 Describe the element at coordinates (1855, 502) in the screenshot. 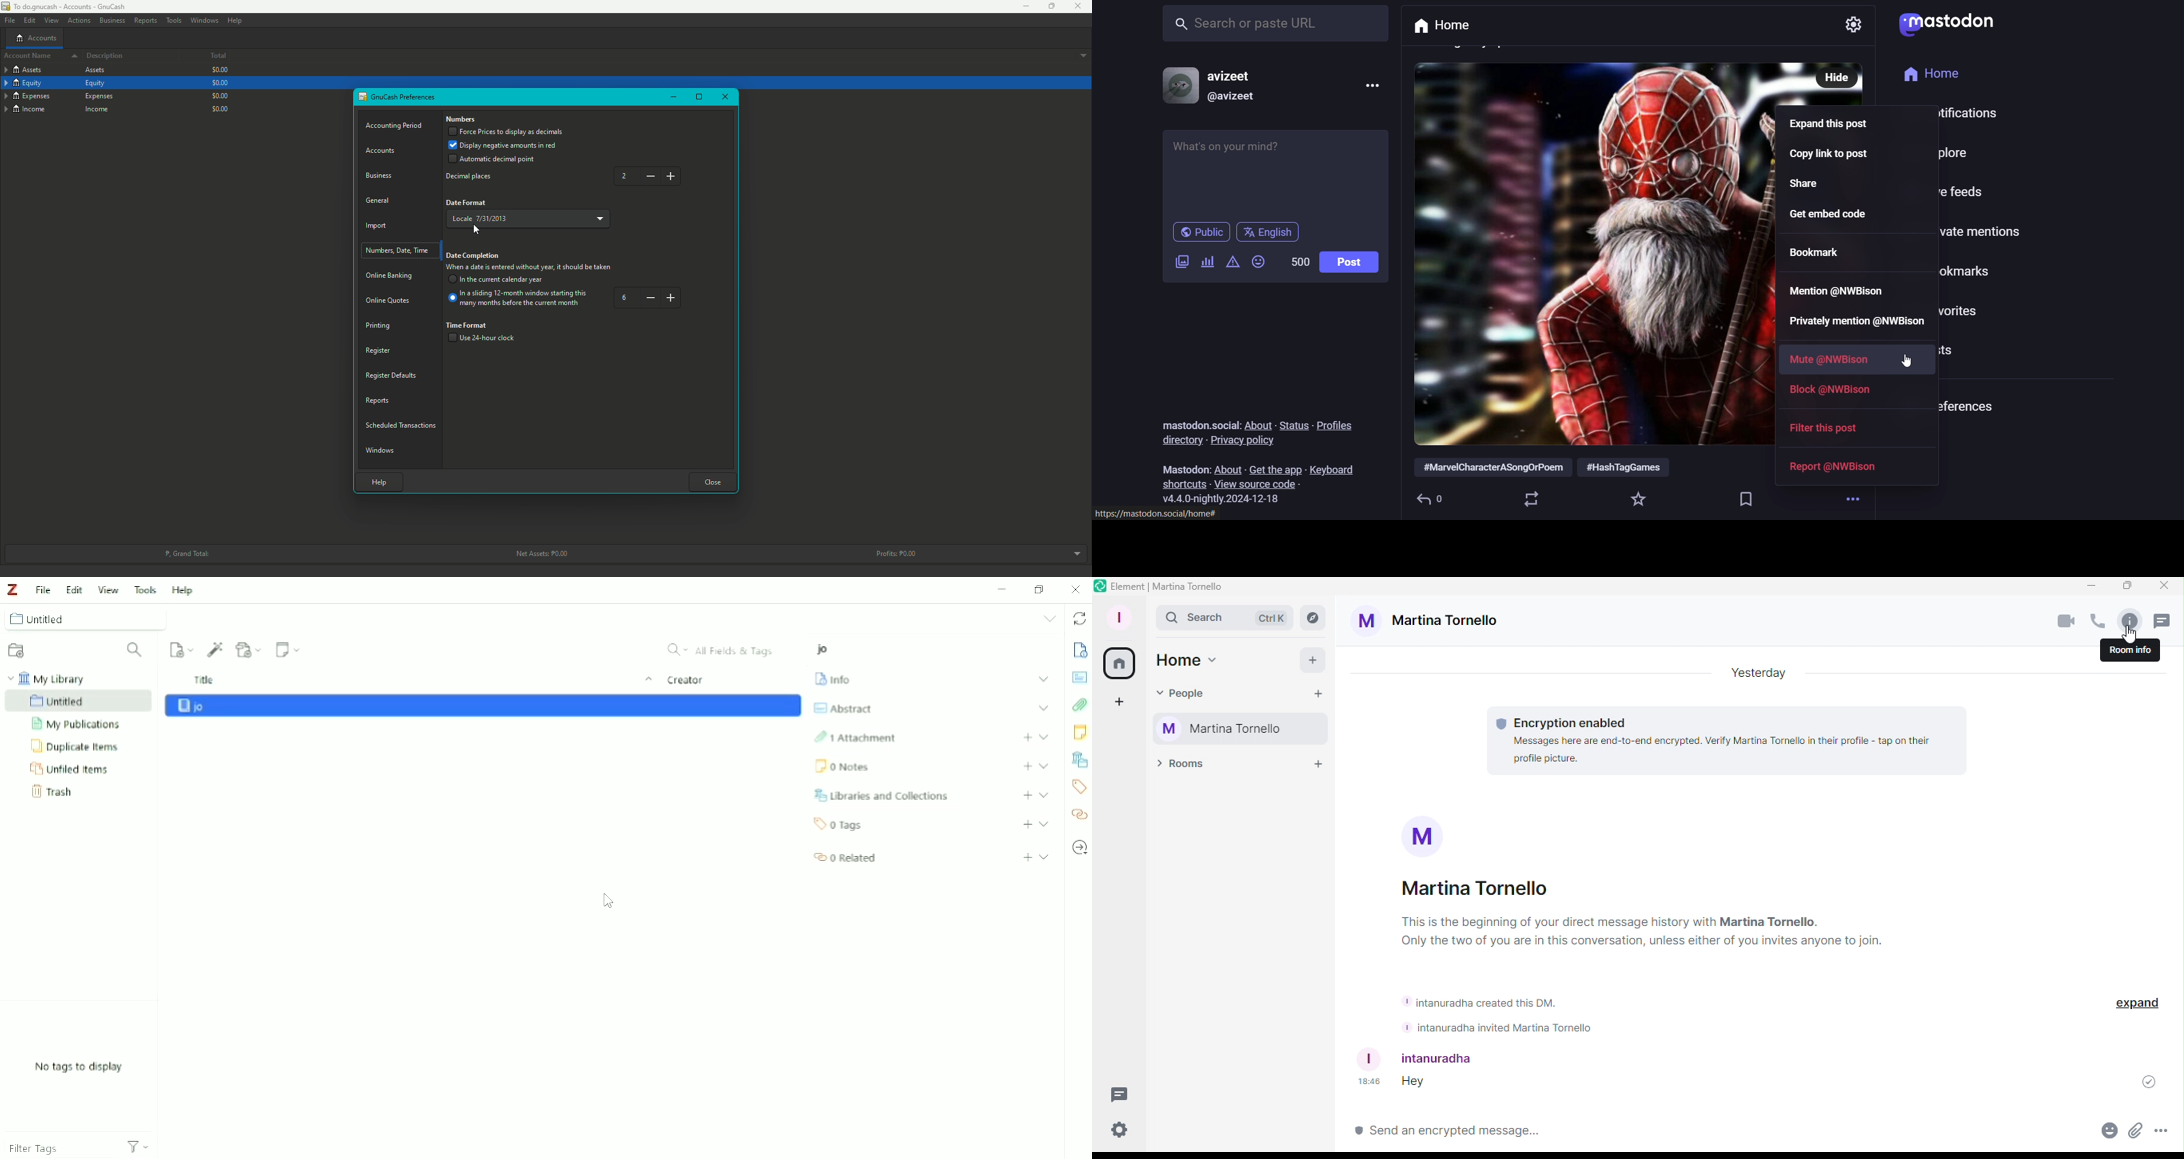

I see `more` at that location.